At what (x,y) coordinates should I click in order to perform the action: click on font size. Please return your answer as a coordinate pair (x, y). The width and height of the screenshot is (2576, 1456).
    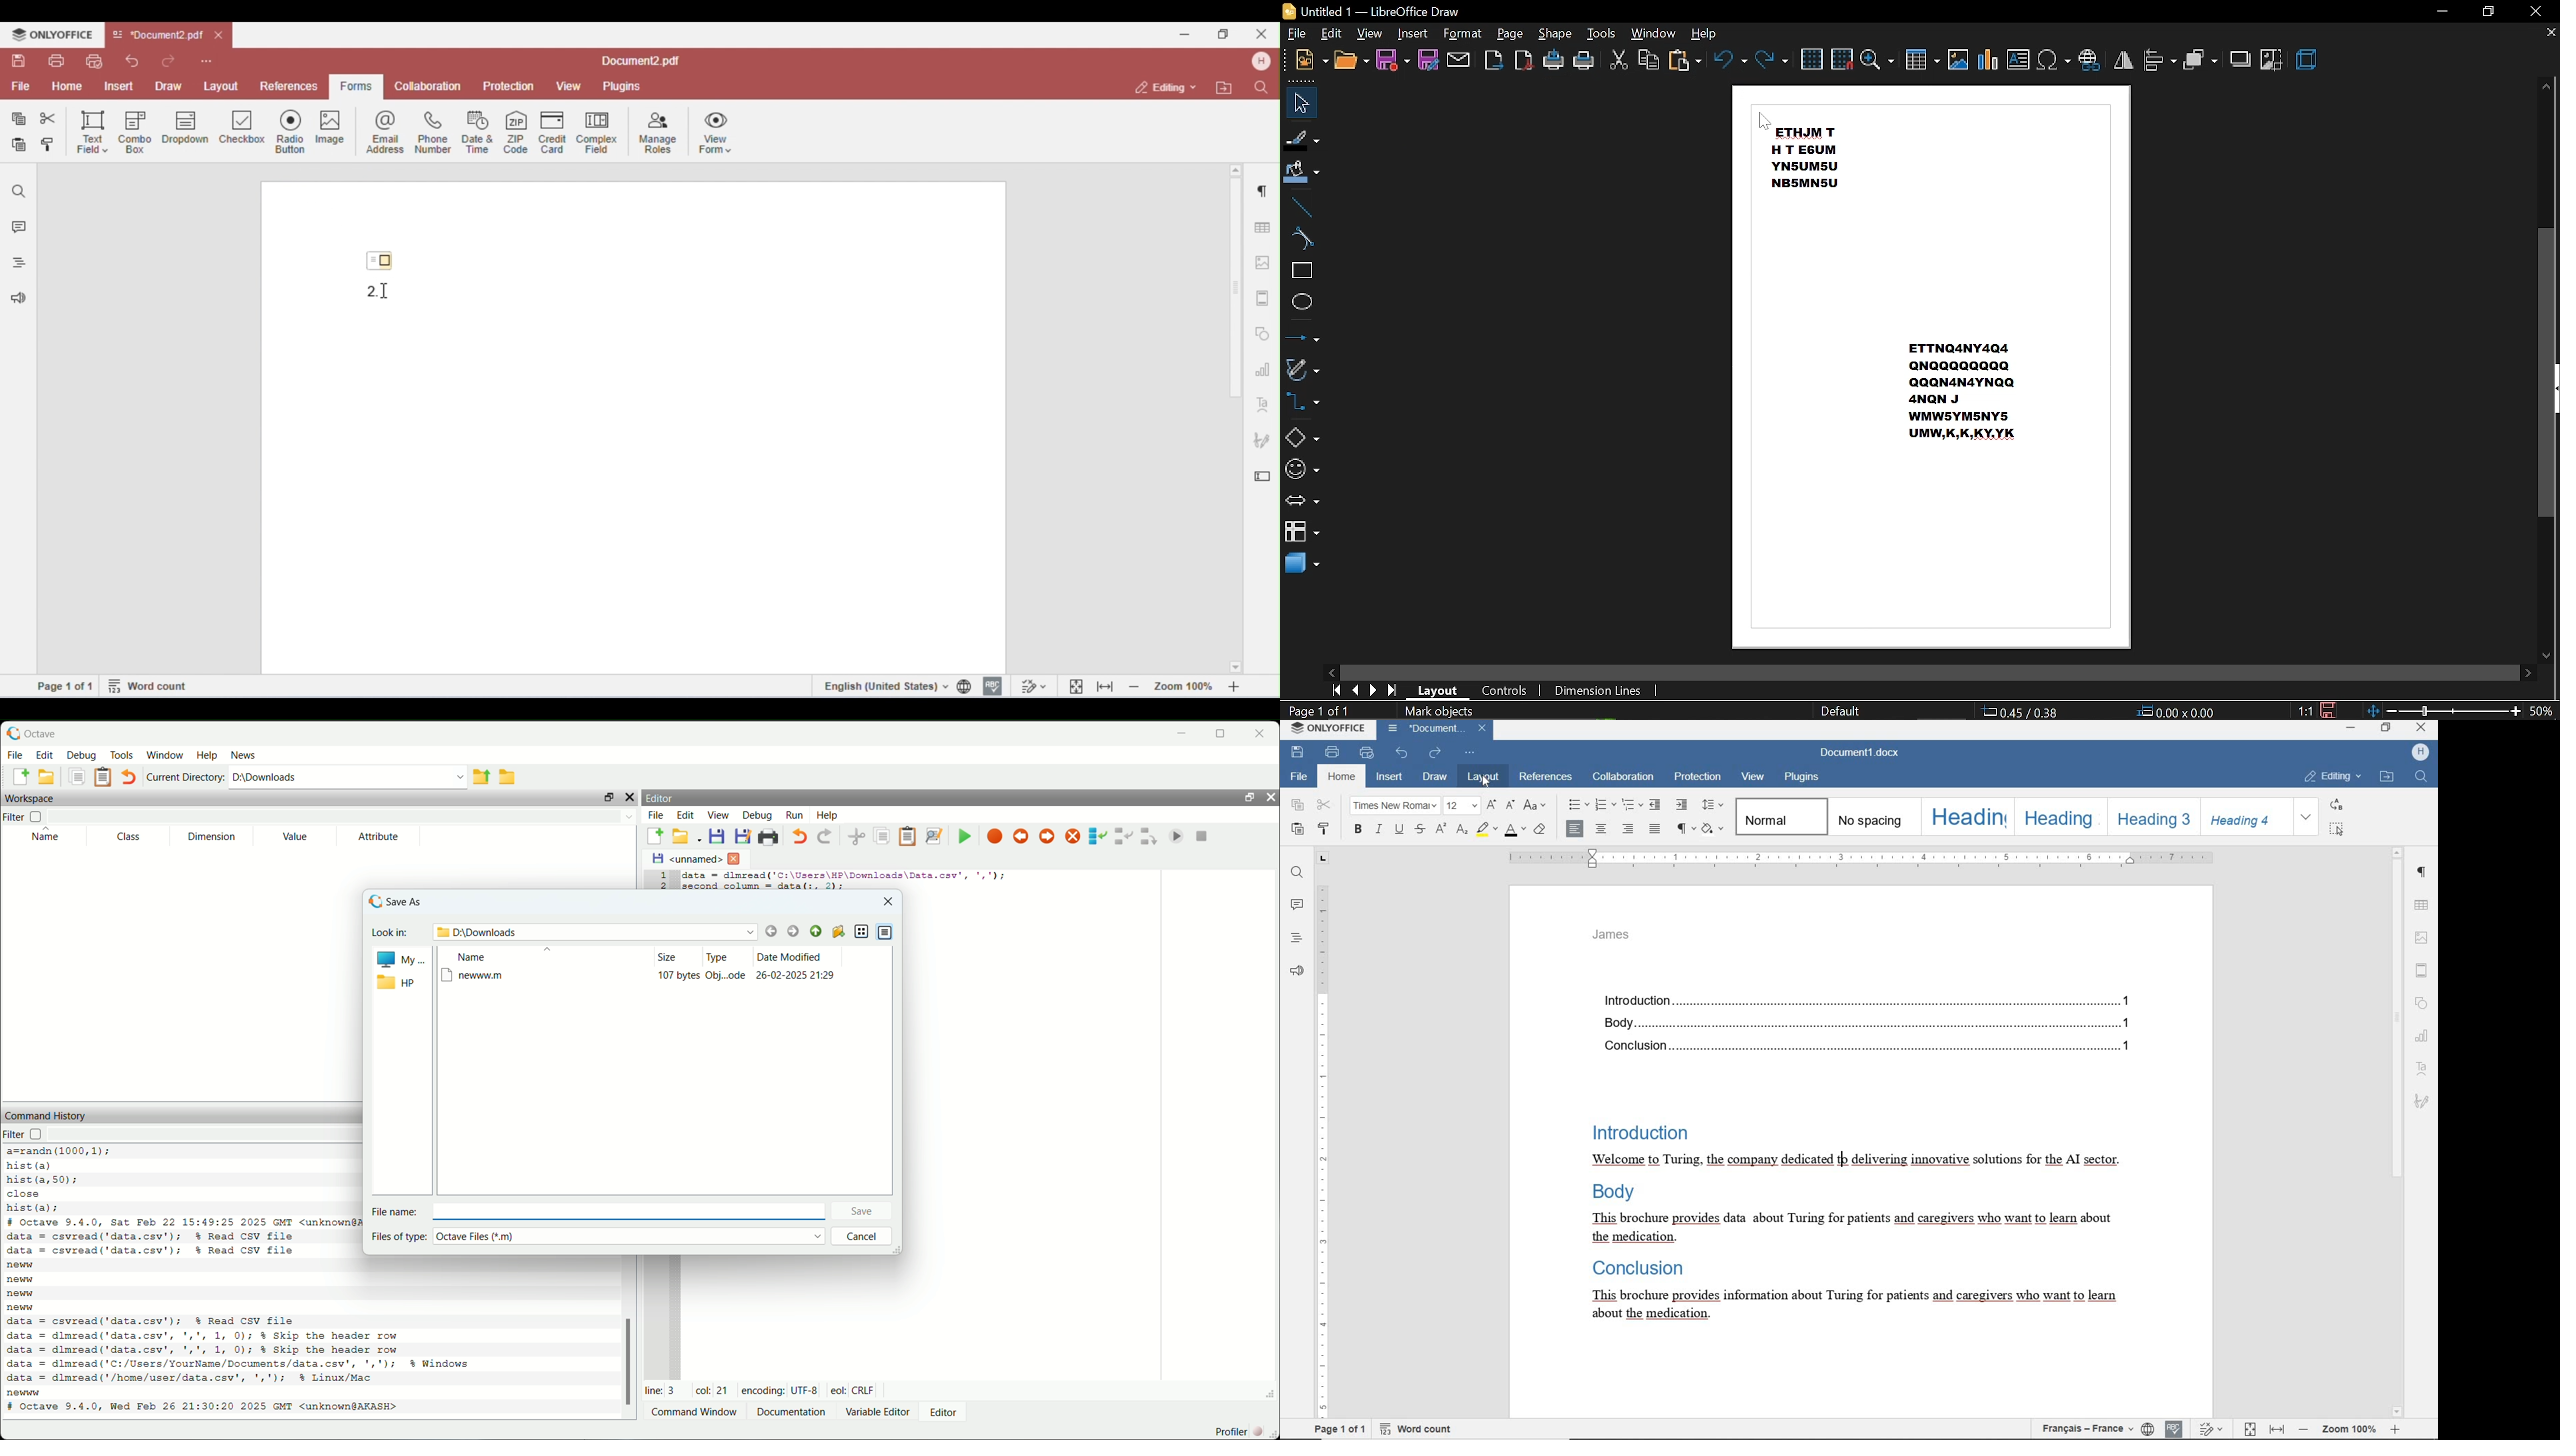
    Looking at the image, I should click on (1460, 806).